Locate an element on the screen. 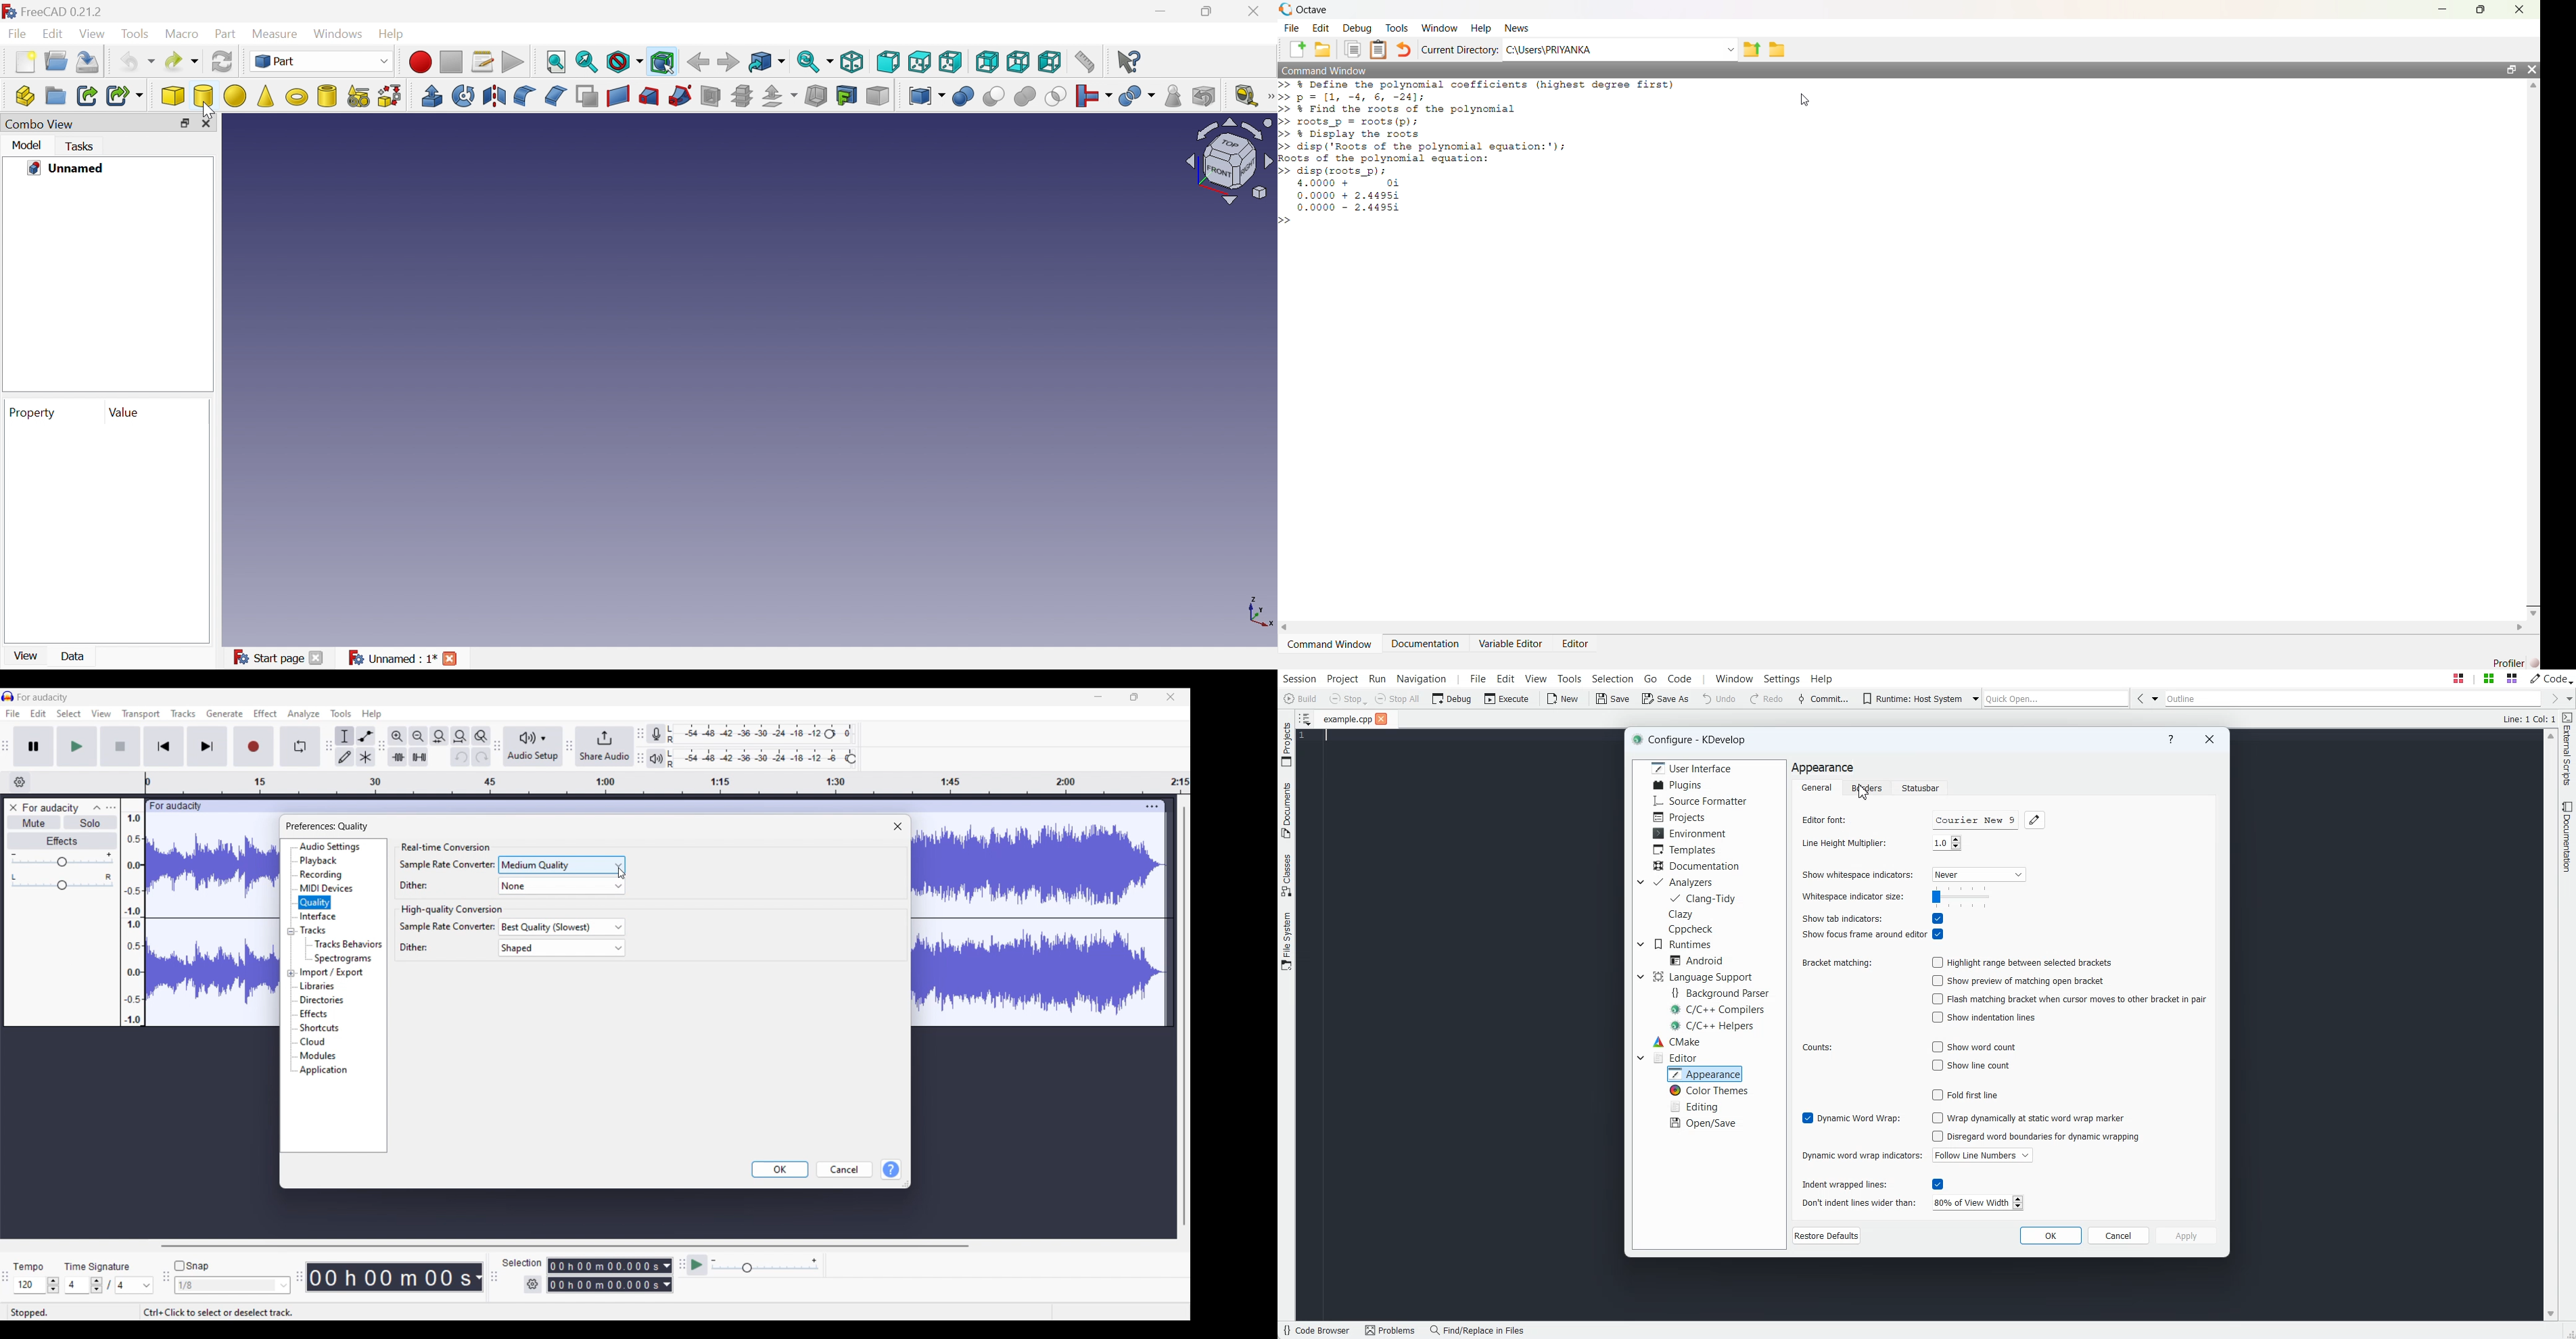 The image size is (2576, 1344). Cursor is located at coordinates (1805, 99).